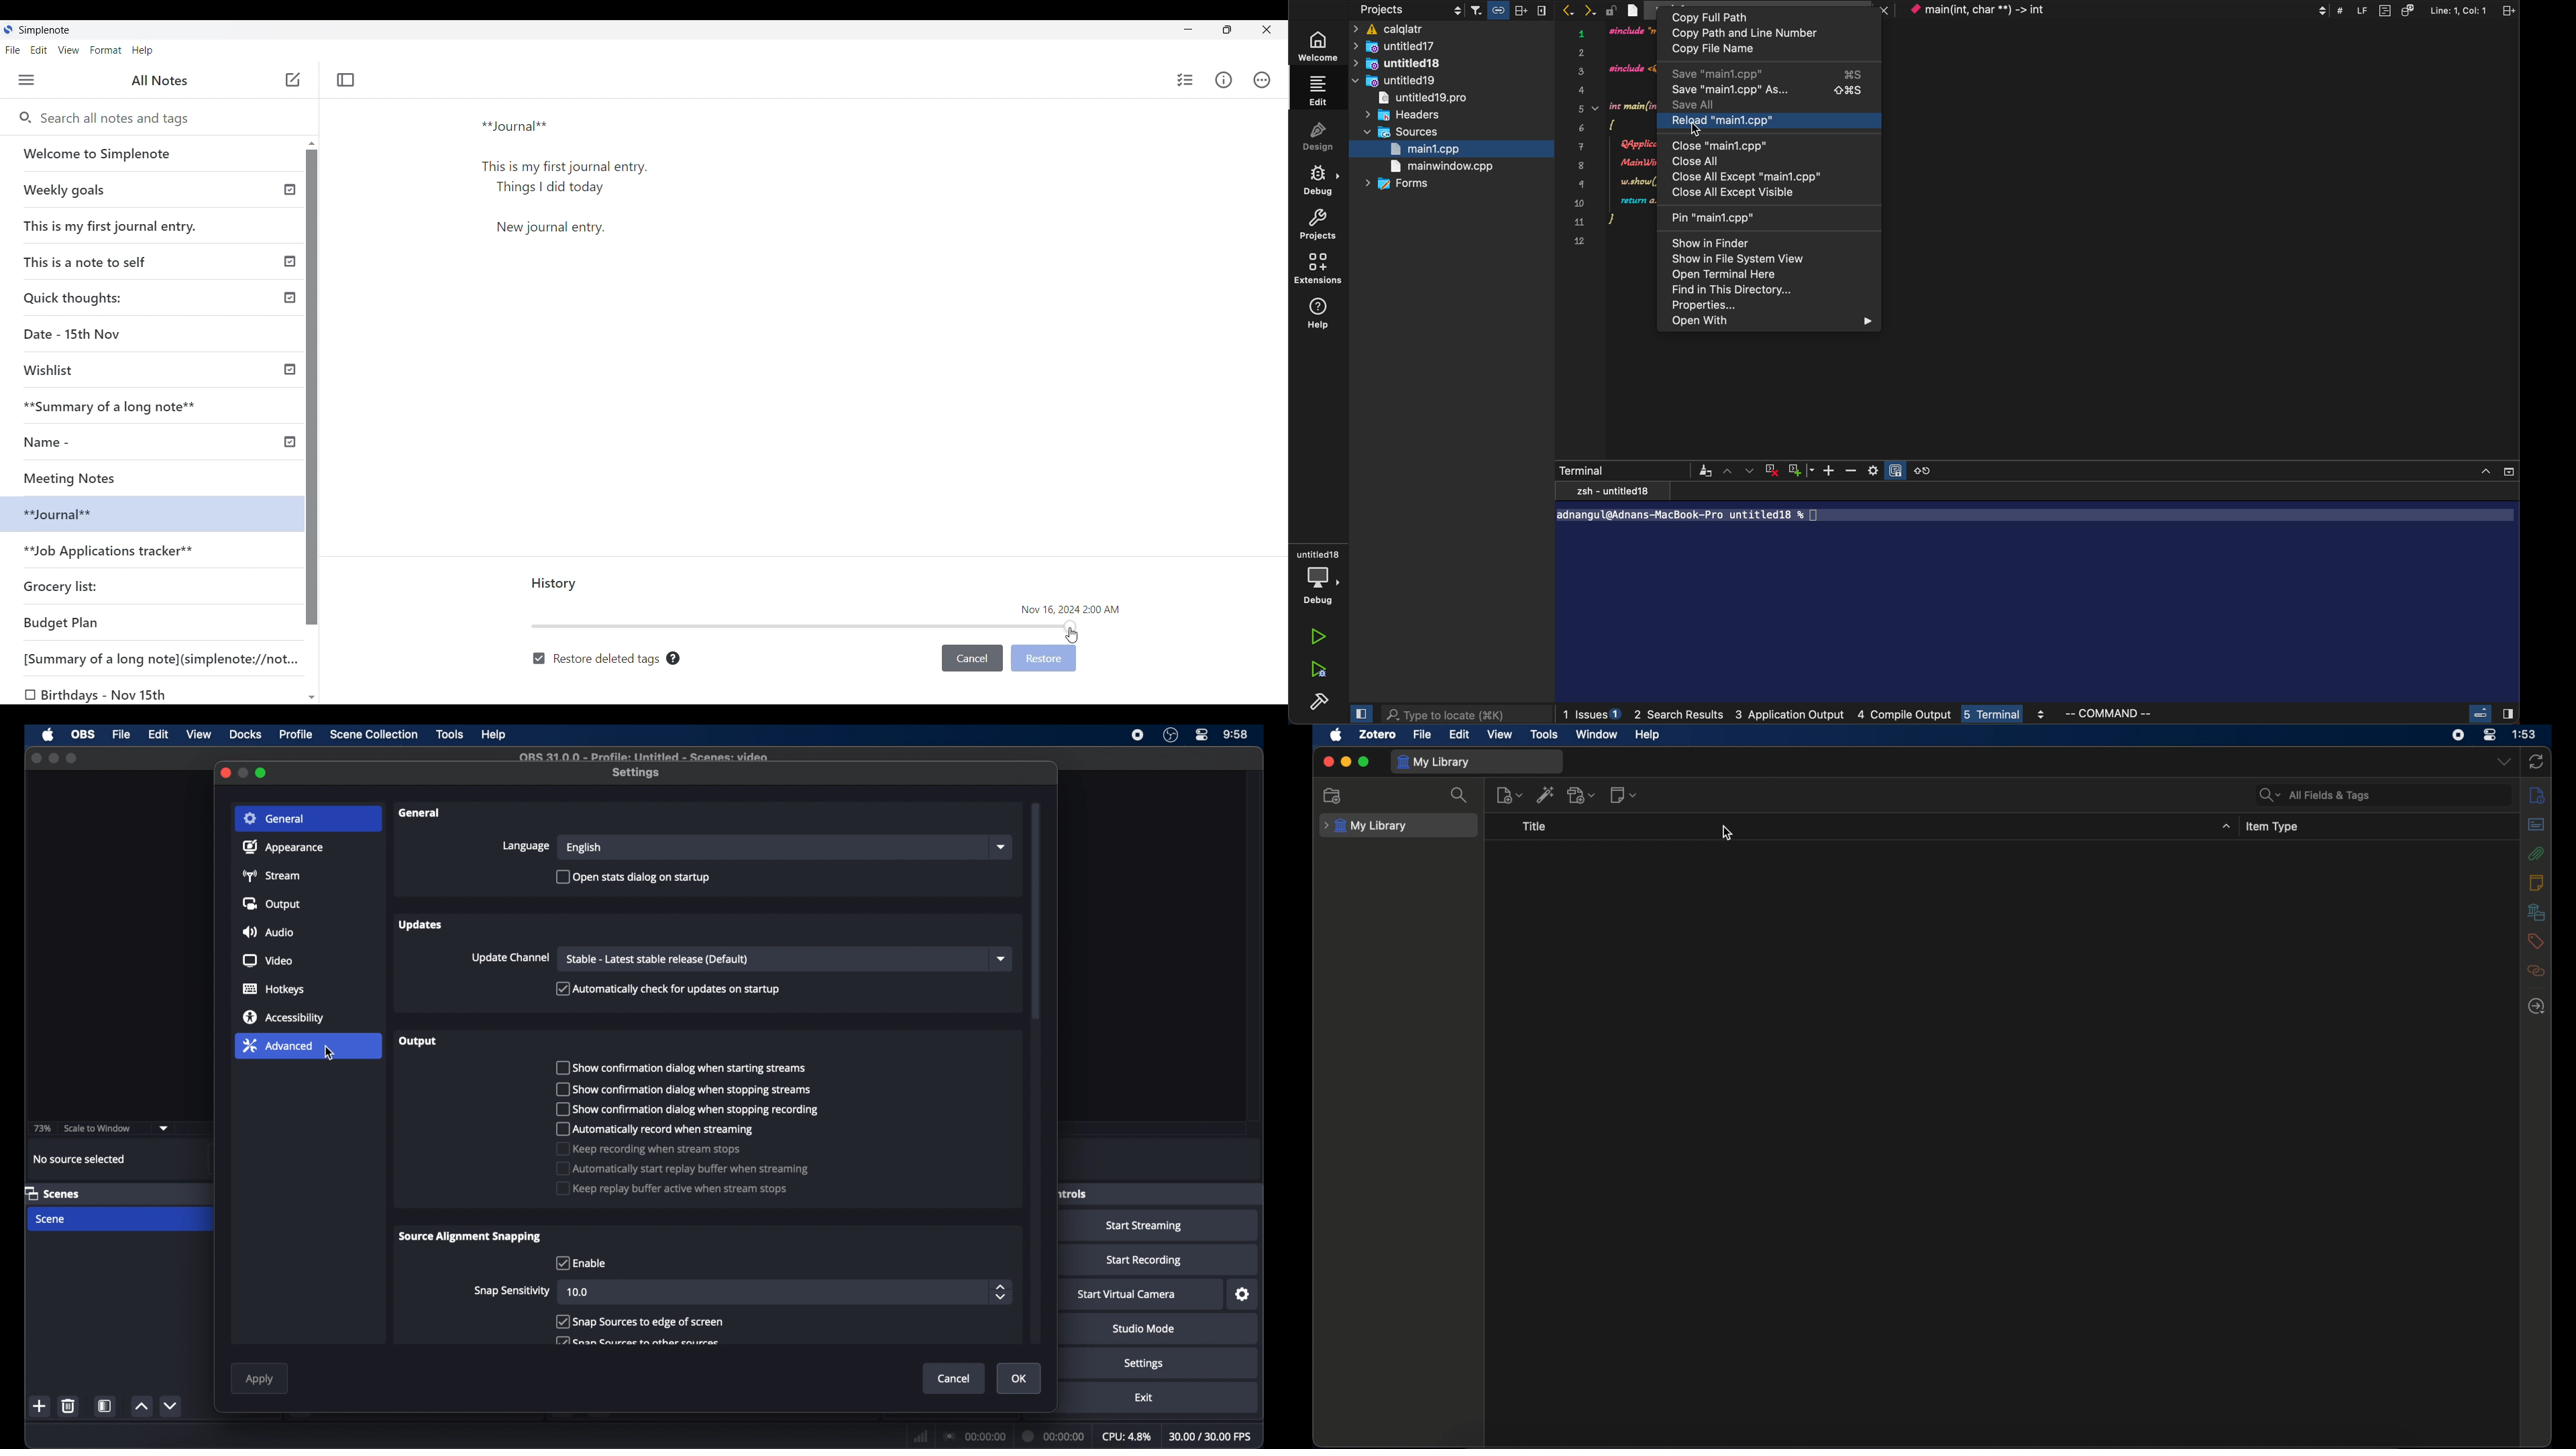 The width and height of the screenshot is (2576, 1456). I want to click on O Birthdays - Nov 15th, so click(99, 695).